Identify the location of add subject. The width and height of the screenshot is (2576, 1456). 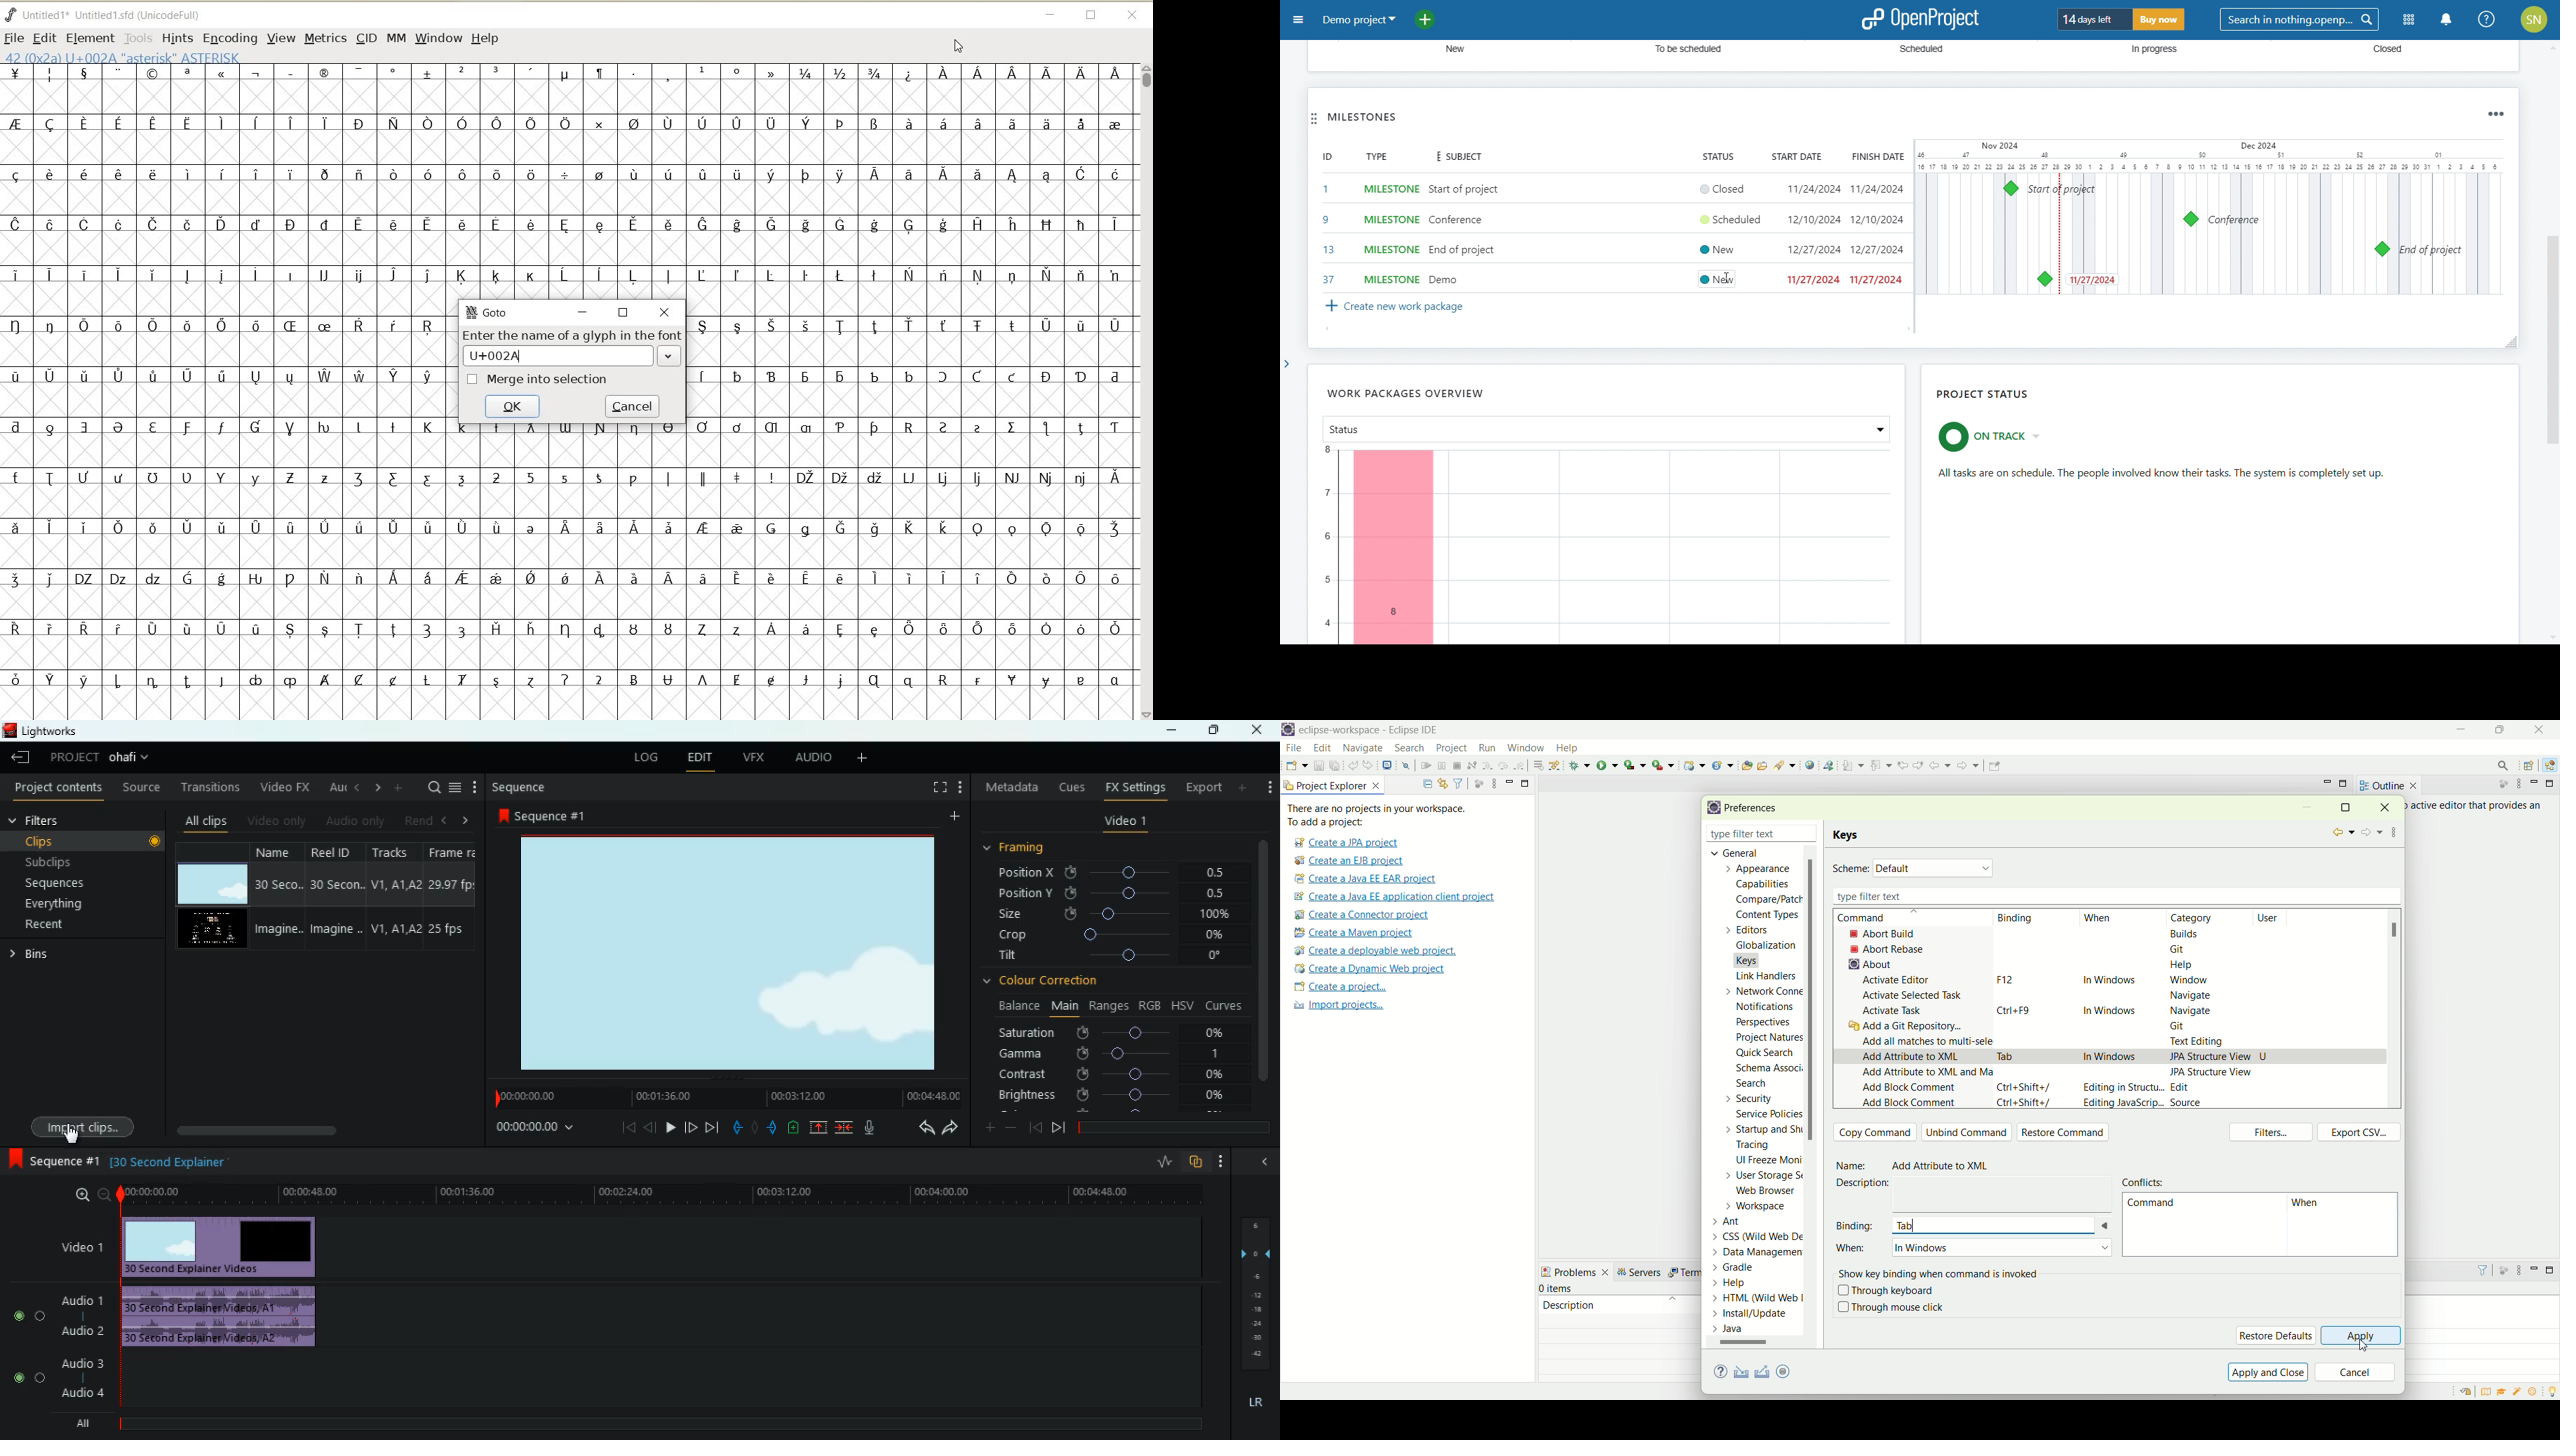
(1464, 235).